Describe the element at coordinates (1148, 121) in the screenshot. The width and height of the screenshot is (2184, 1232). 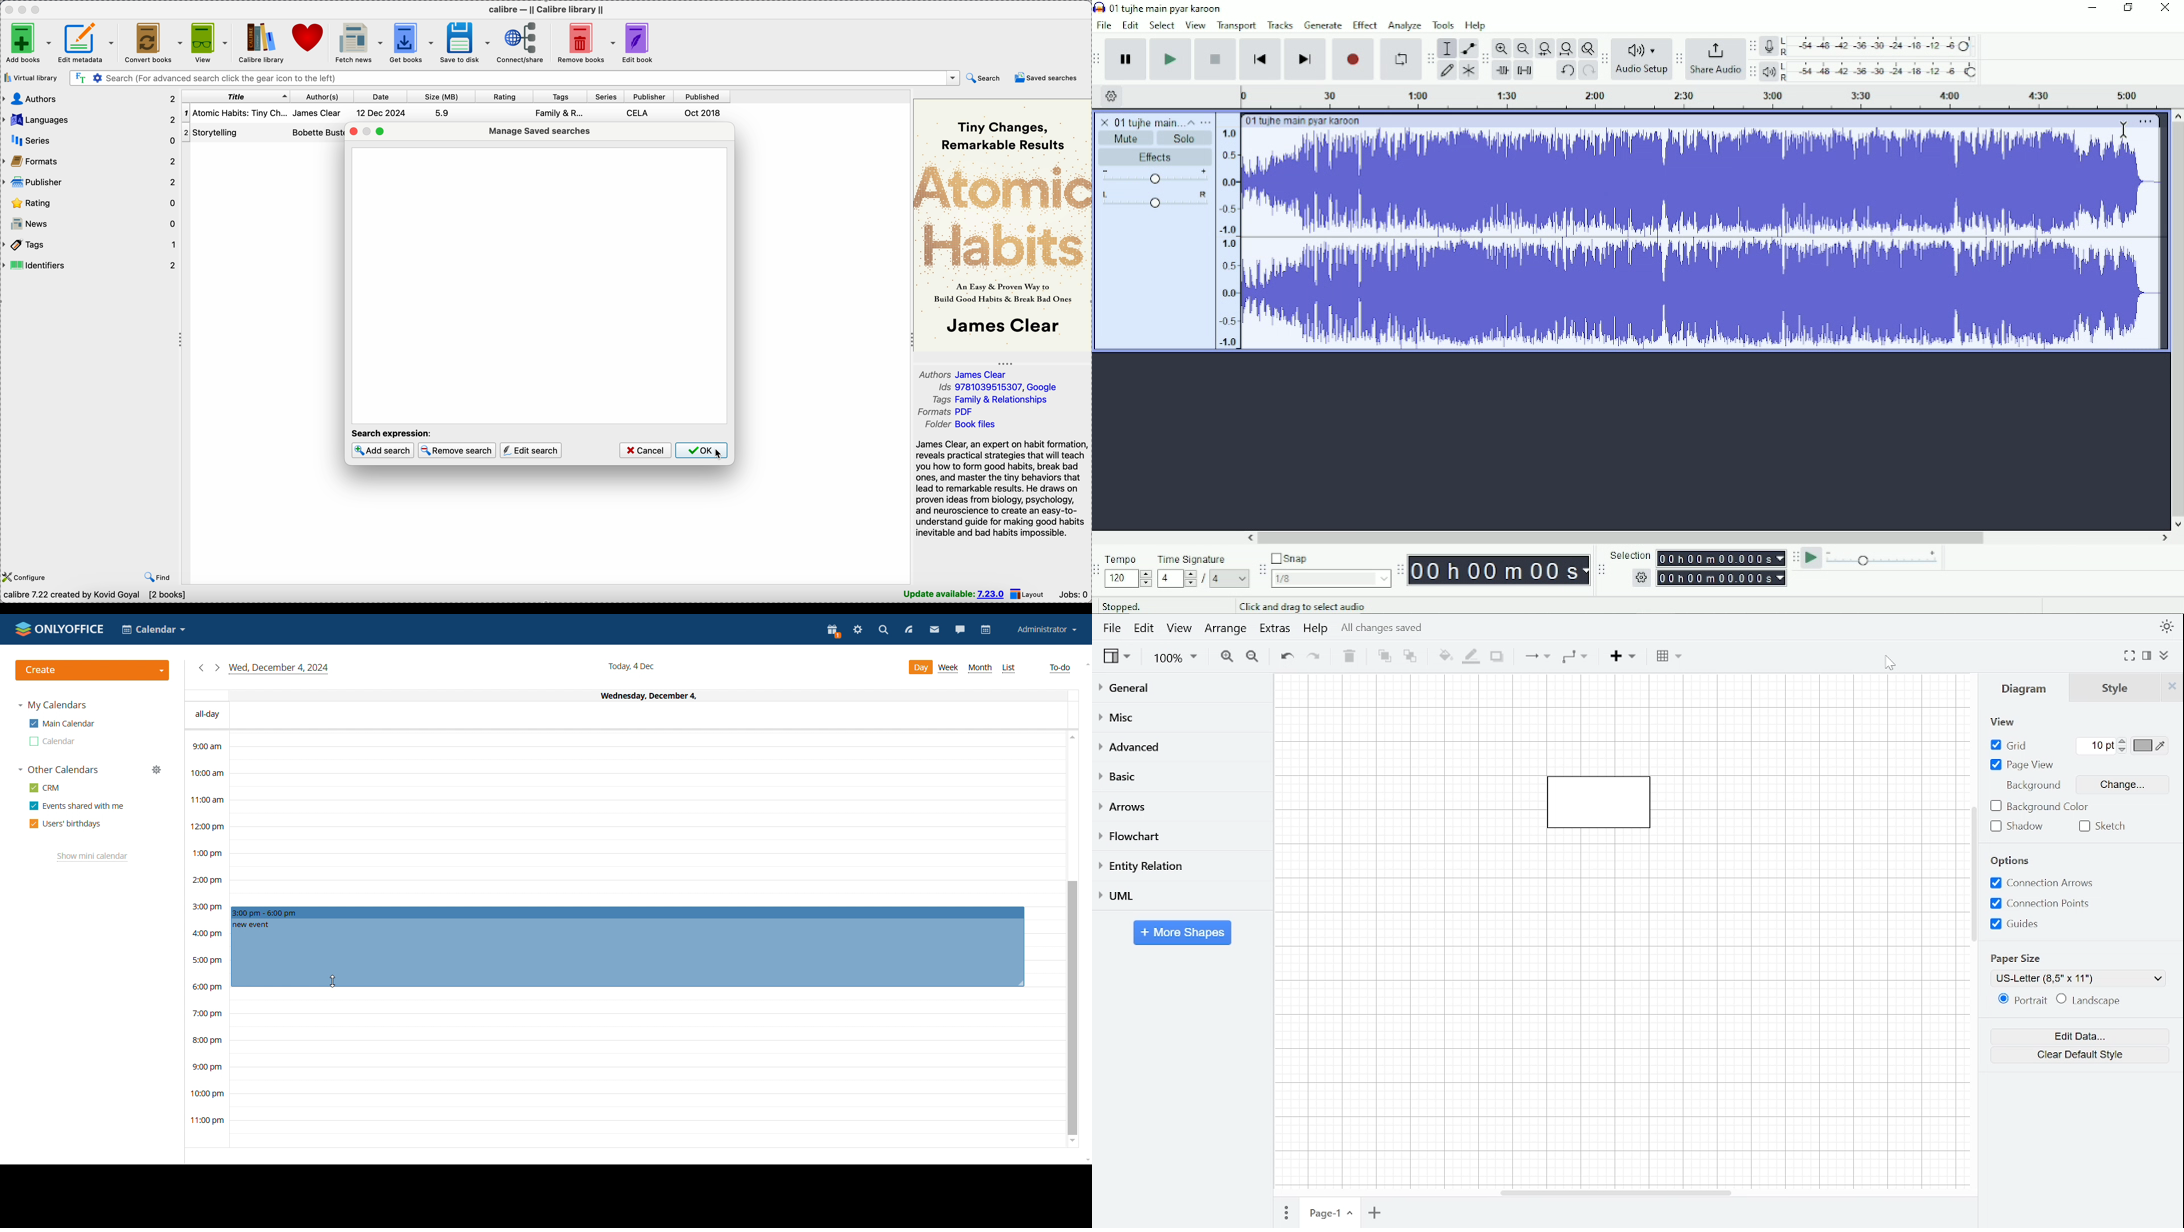
I see `01 tujhe main pyar karoon` at that location.